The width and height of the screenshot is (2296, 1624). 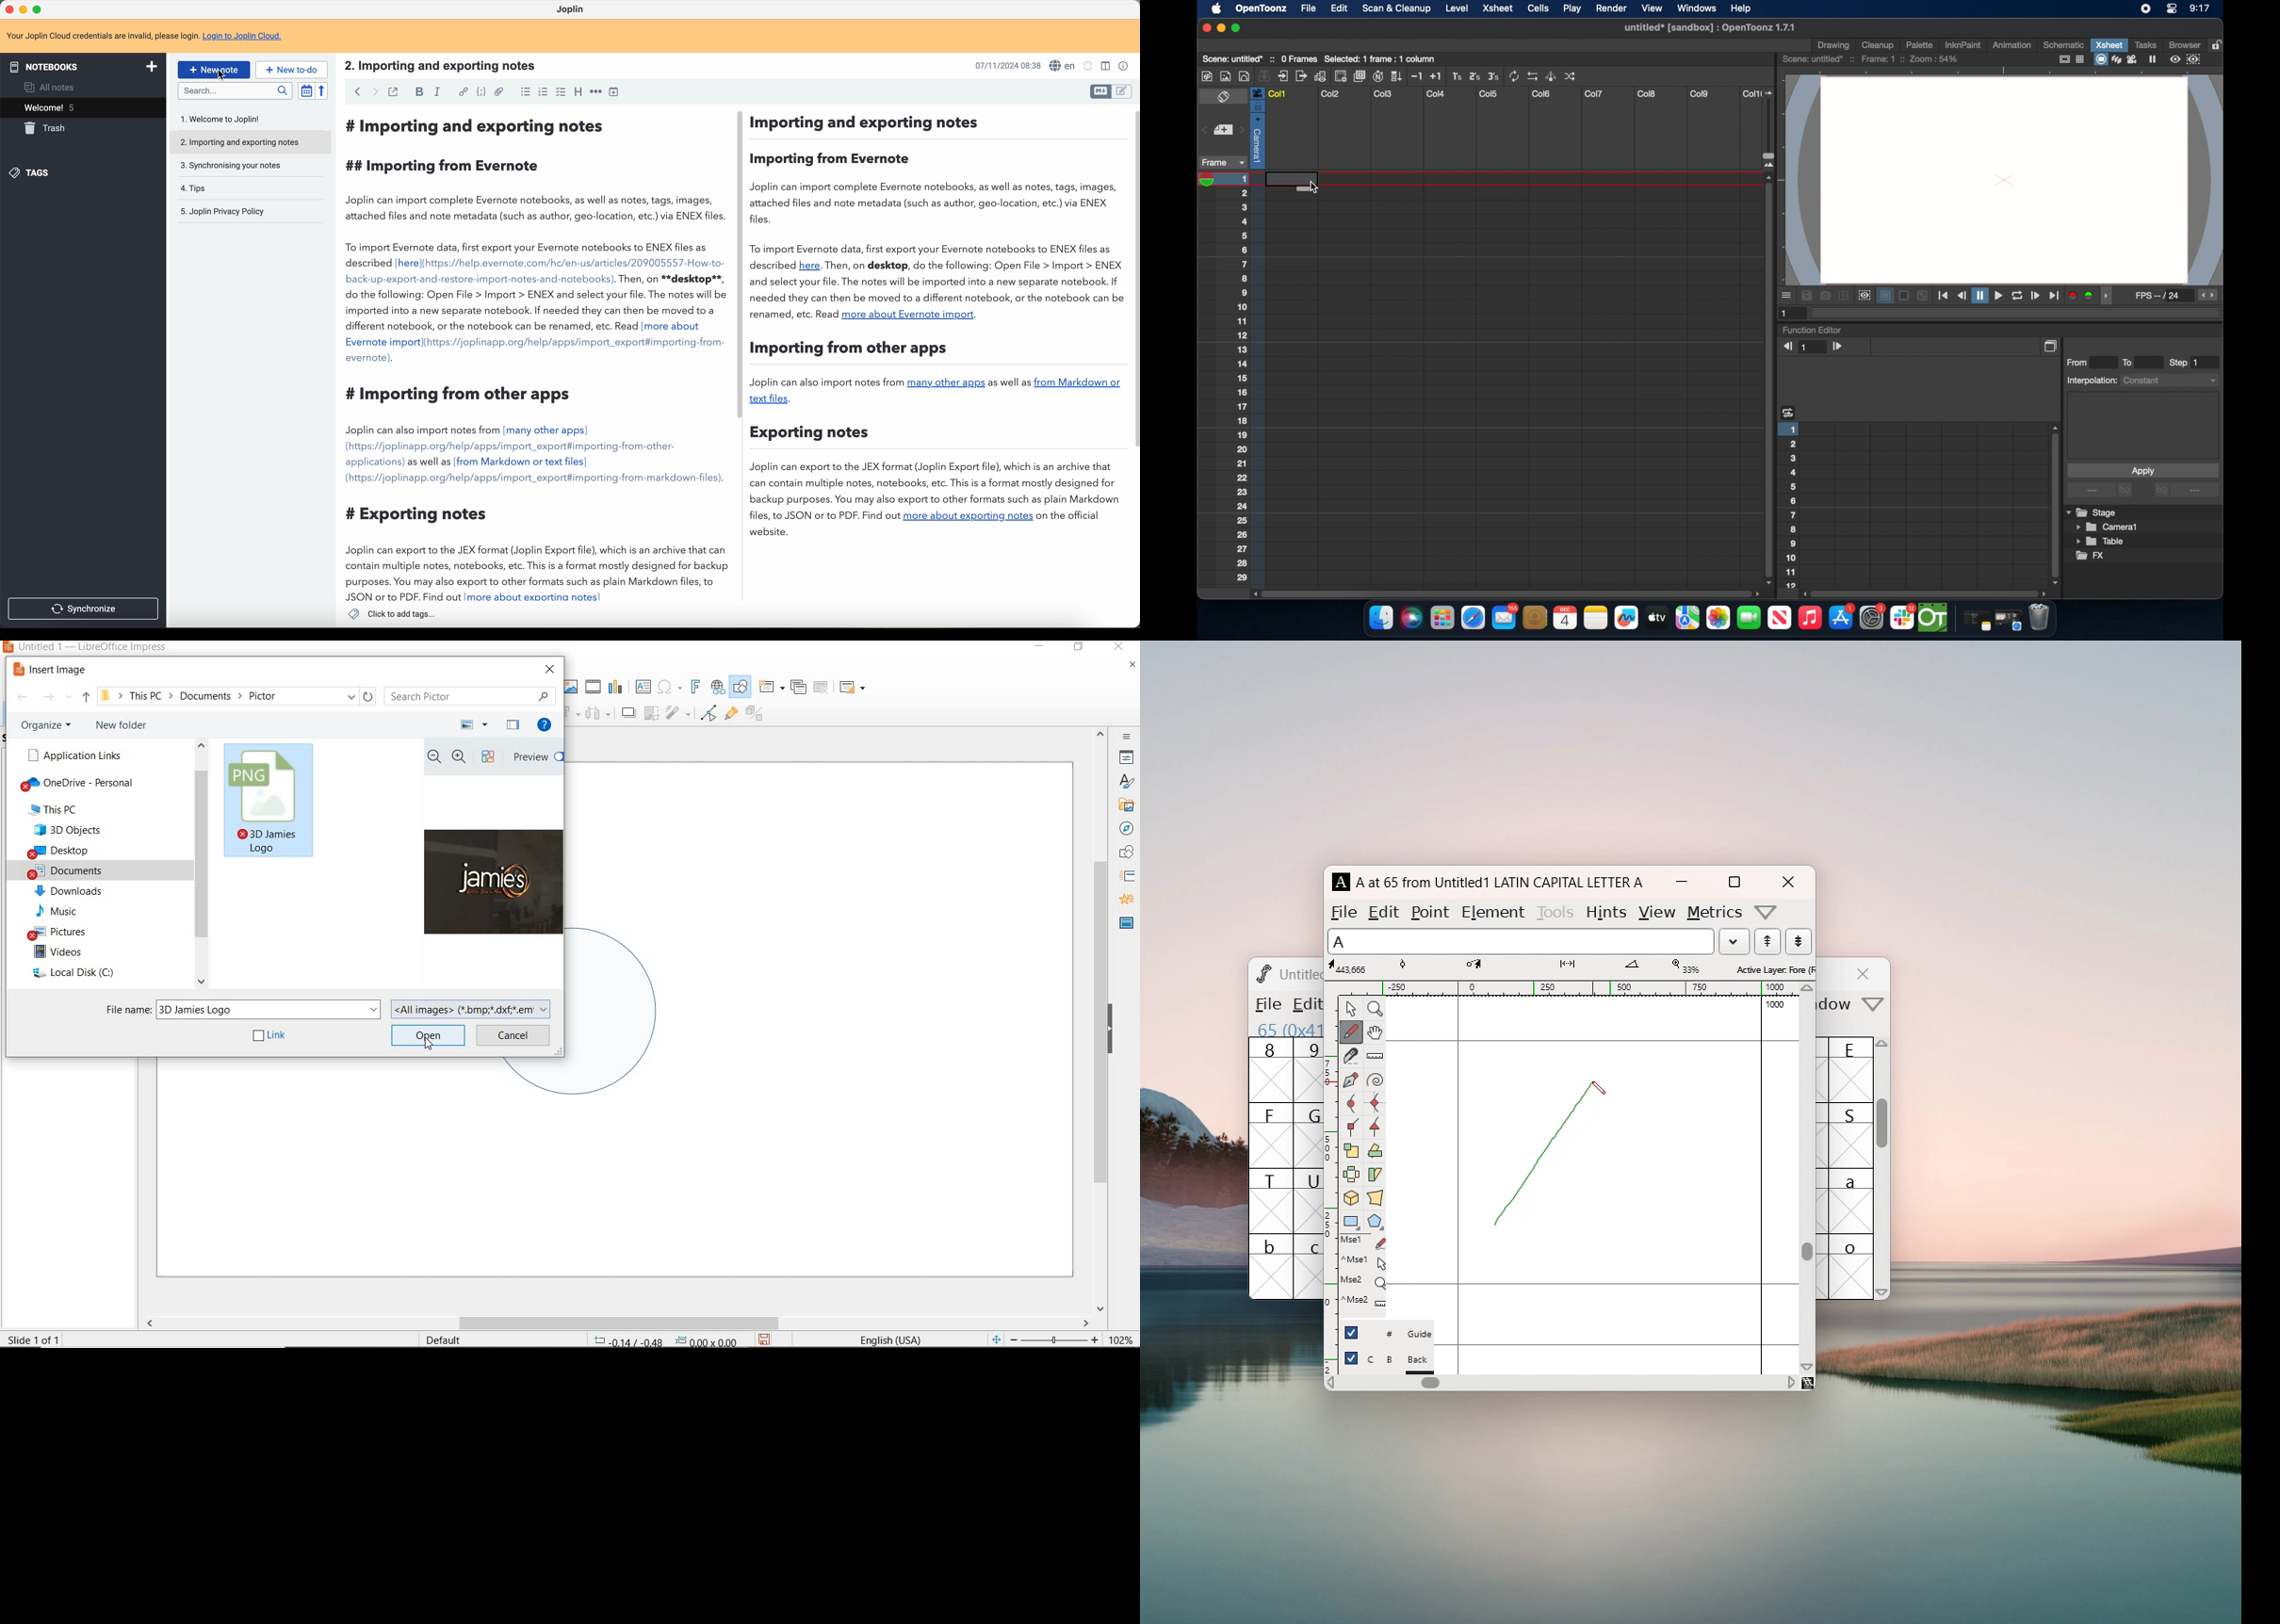 What do you see at coordinates (1122, 92) in the screenshot?
I see `toggle edit layout` at bounding box center [1122, 92].